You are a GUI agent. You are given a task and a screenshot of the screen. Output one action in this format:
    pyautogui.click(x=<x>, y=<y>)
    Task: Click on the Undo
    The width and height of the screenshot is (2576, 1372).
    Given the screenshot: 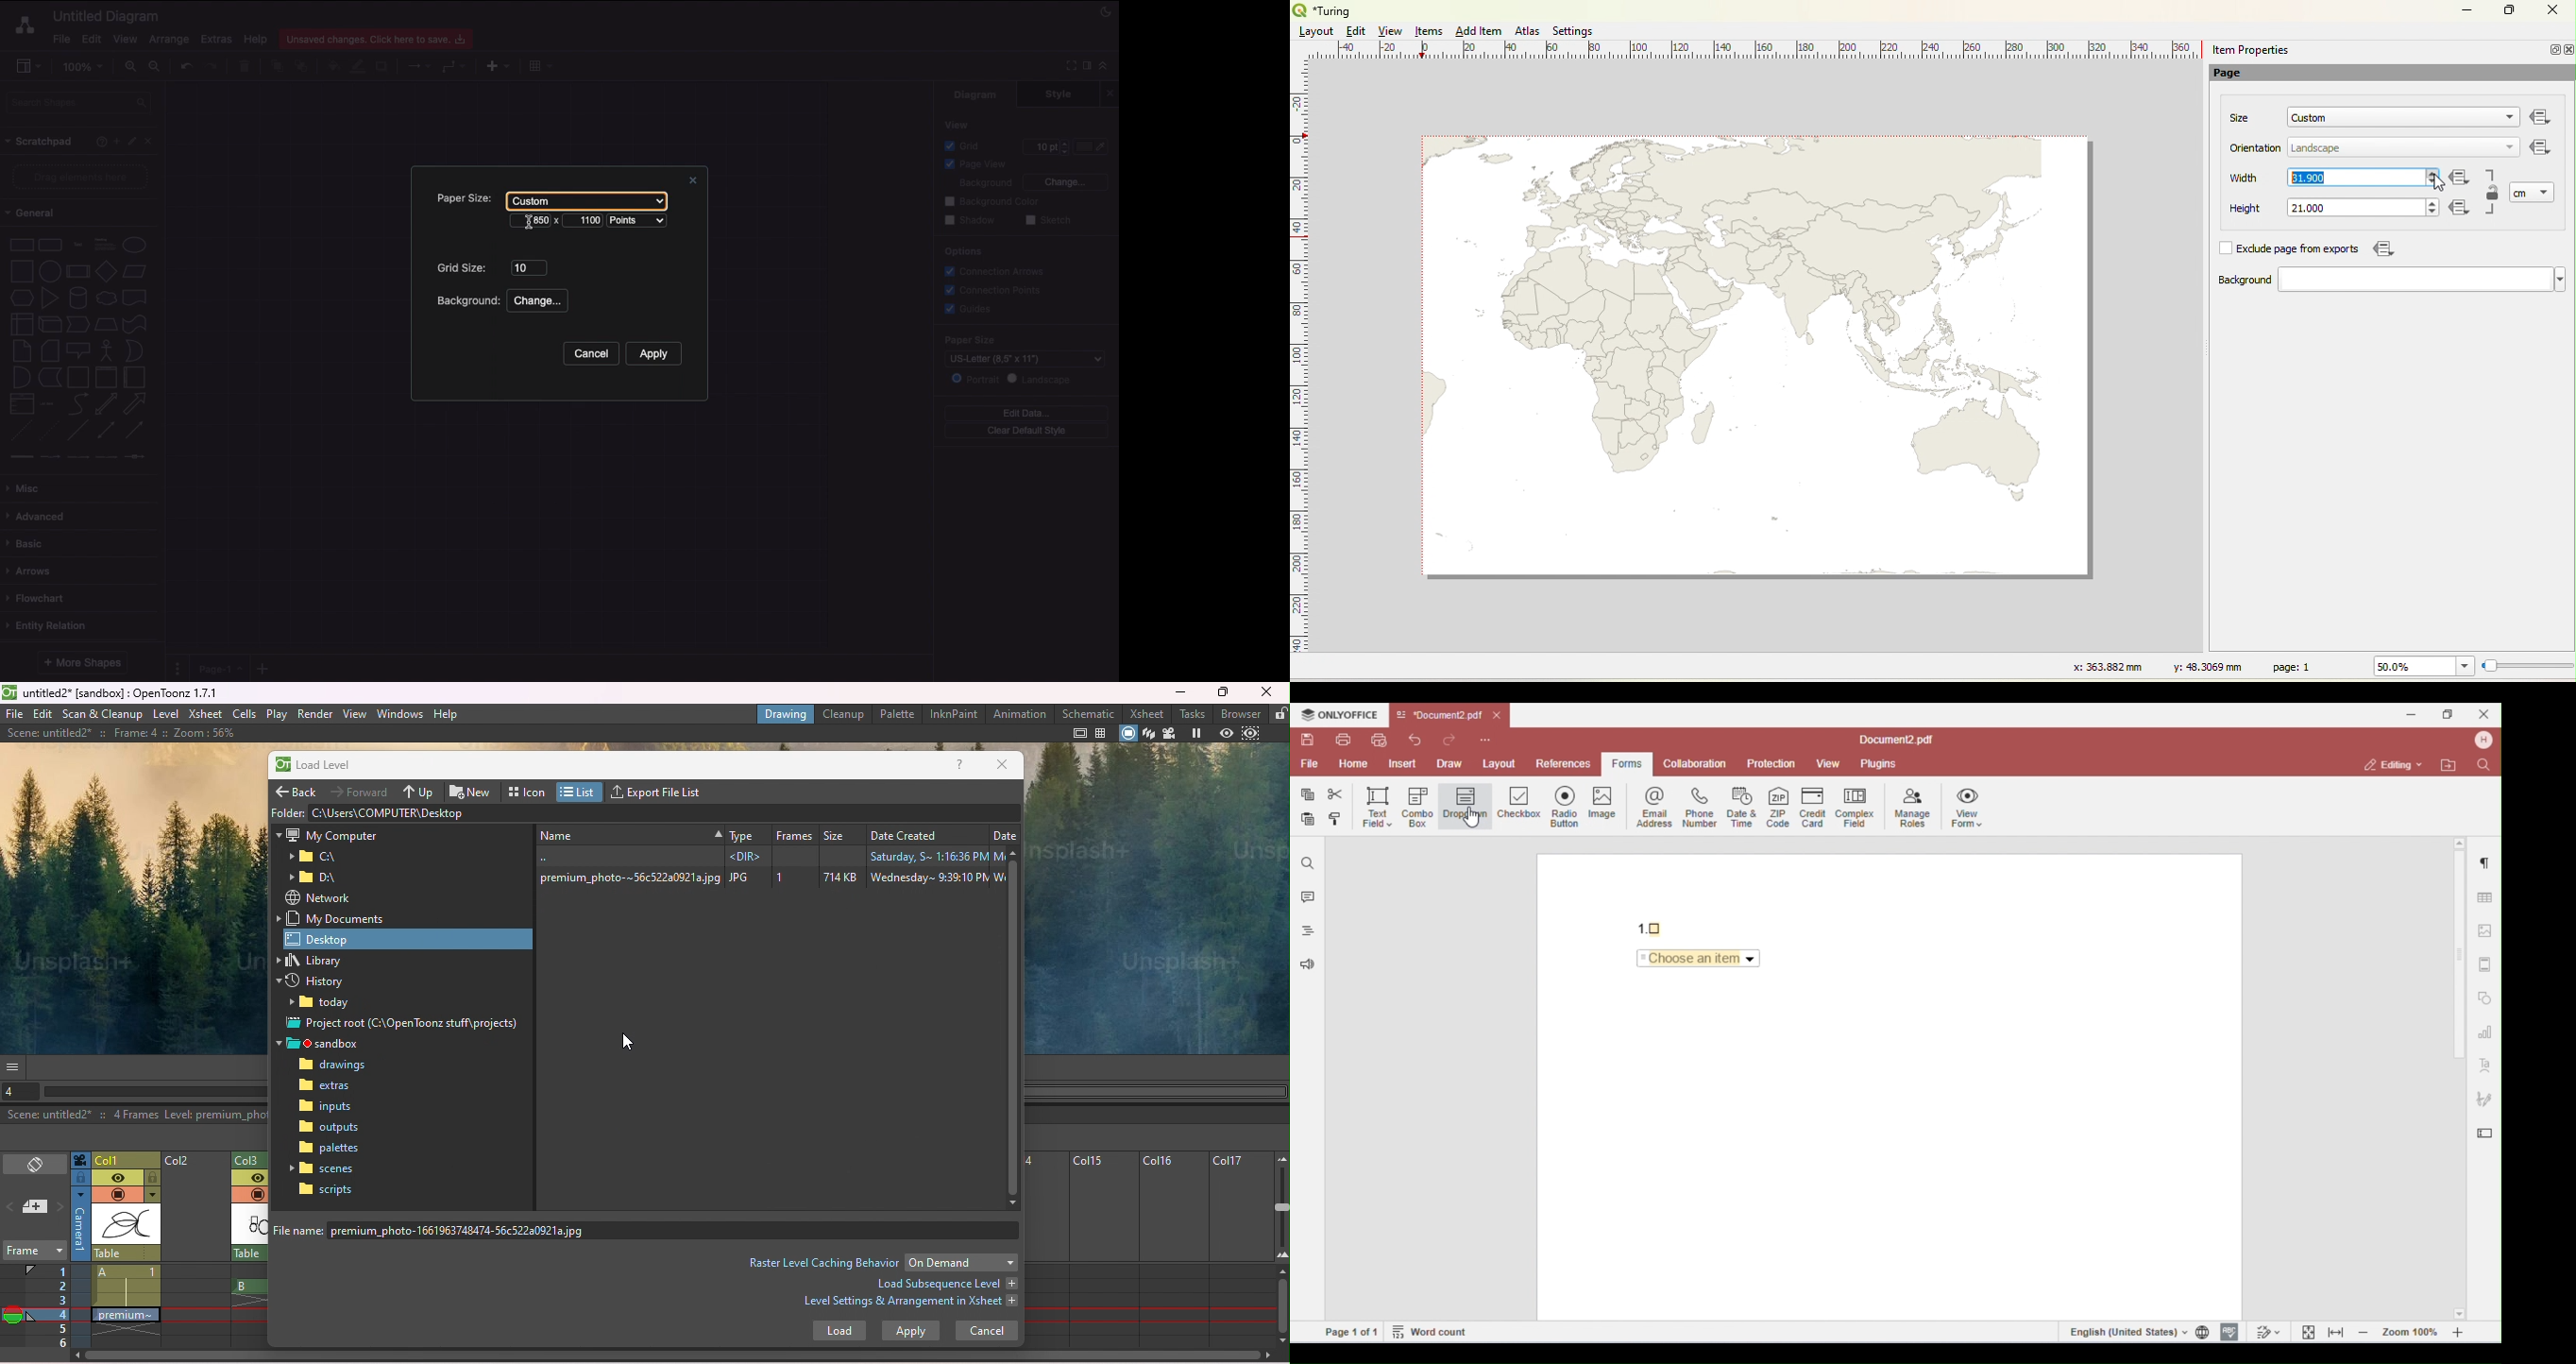 What is the action you would take?
    pyautogui.click(x=185, y=65)
    